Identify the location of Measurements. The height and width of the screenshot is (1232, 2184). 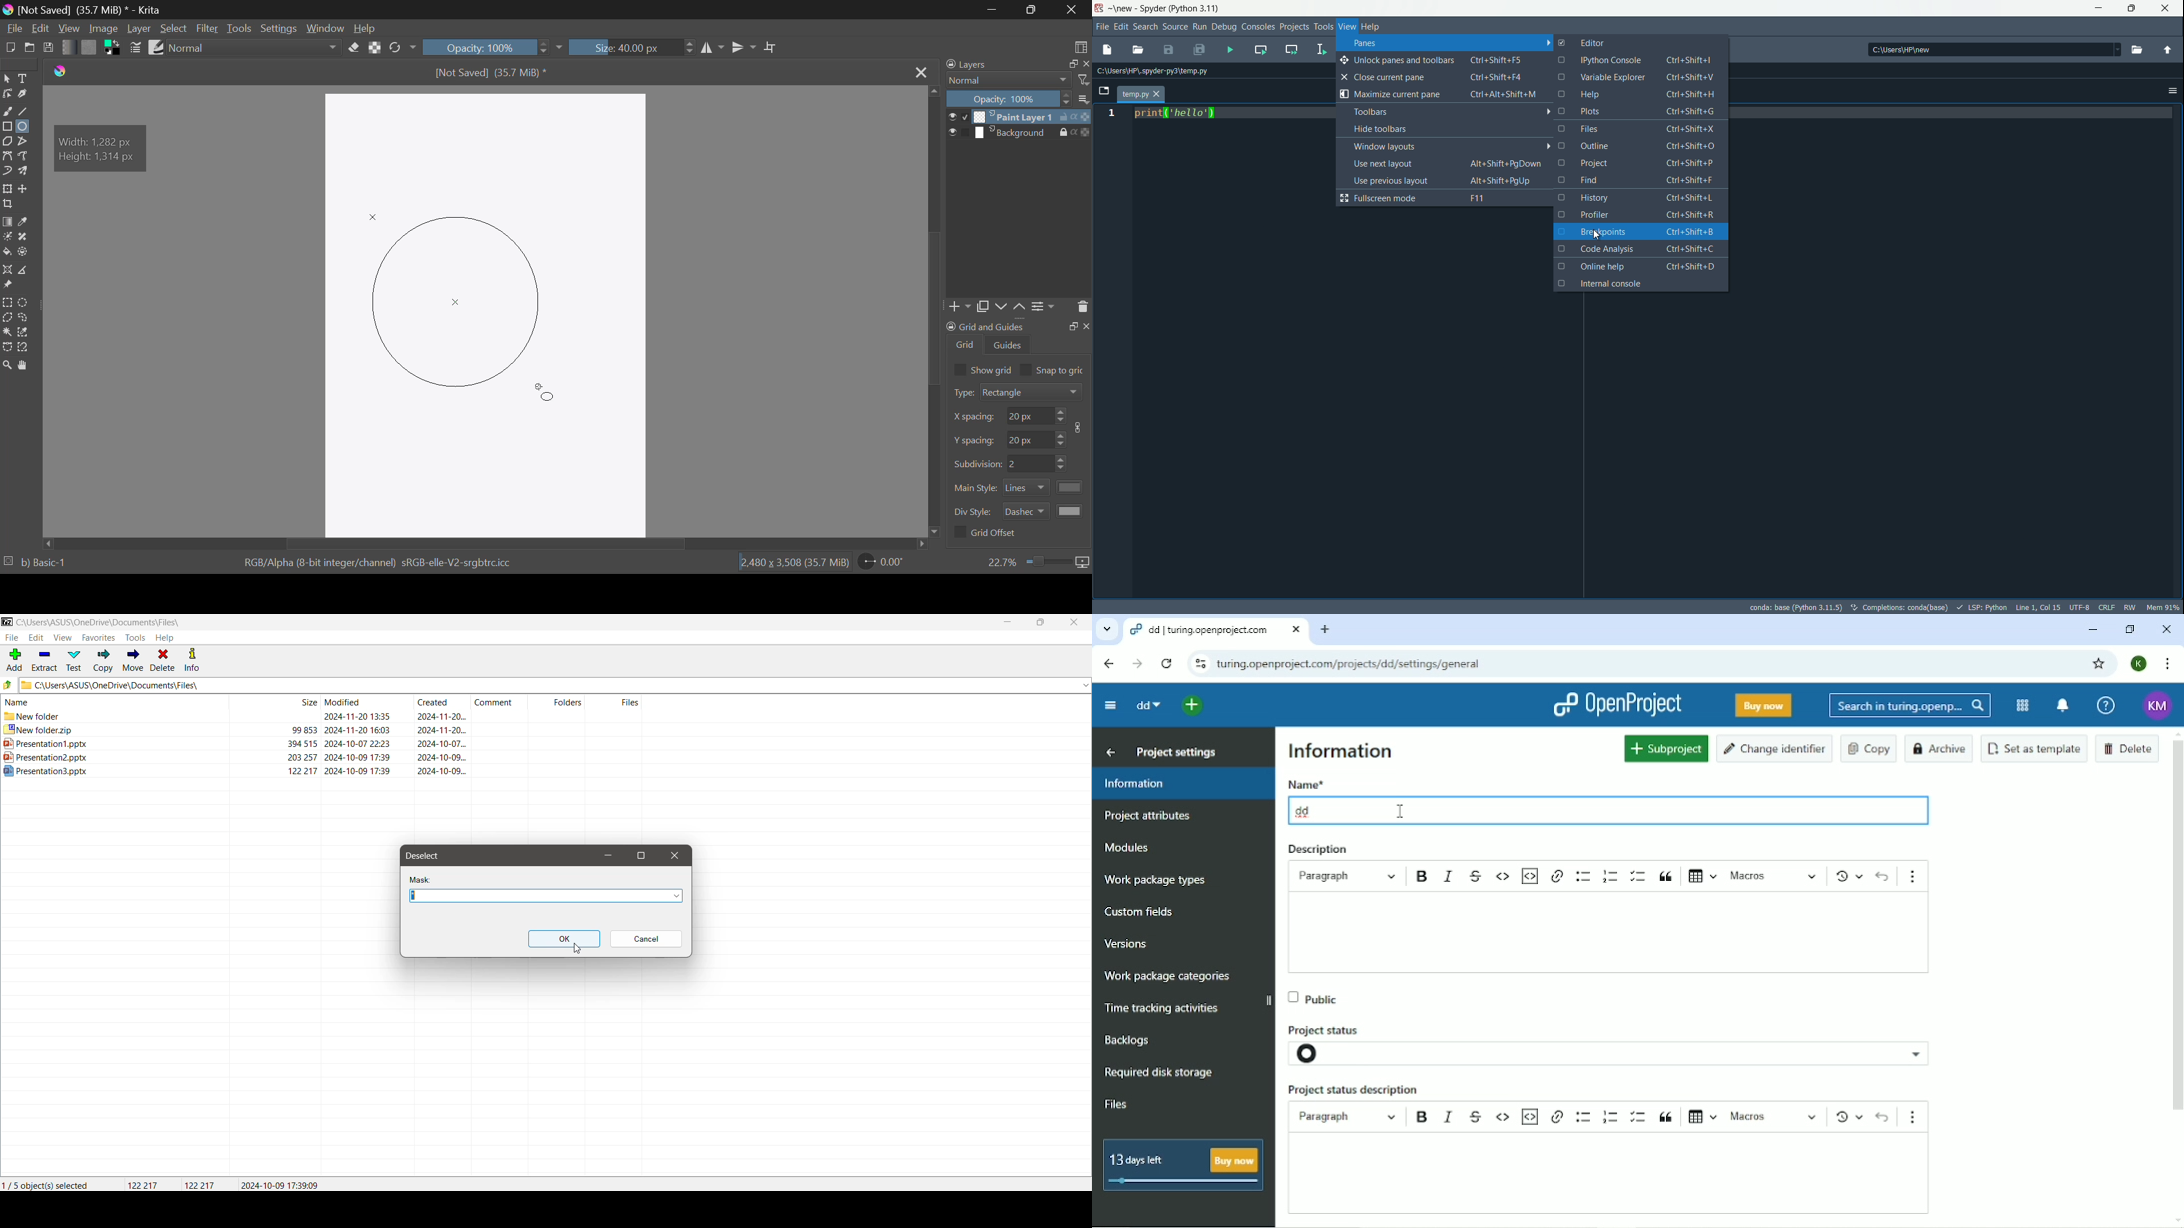
(24, 270).